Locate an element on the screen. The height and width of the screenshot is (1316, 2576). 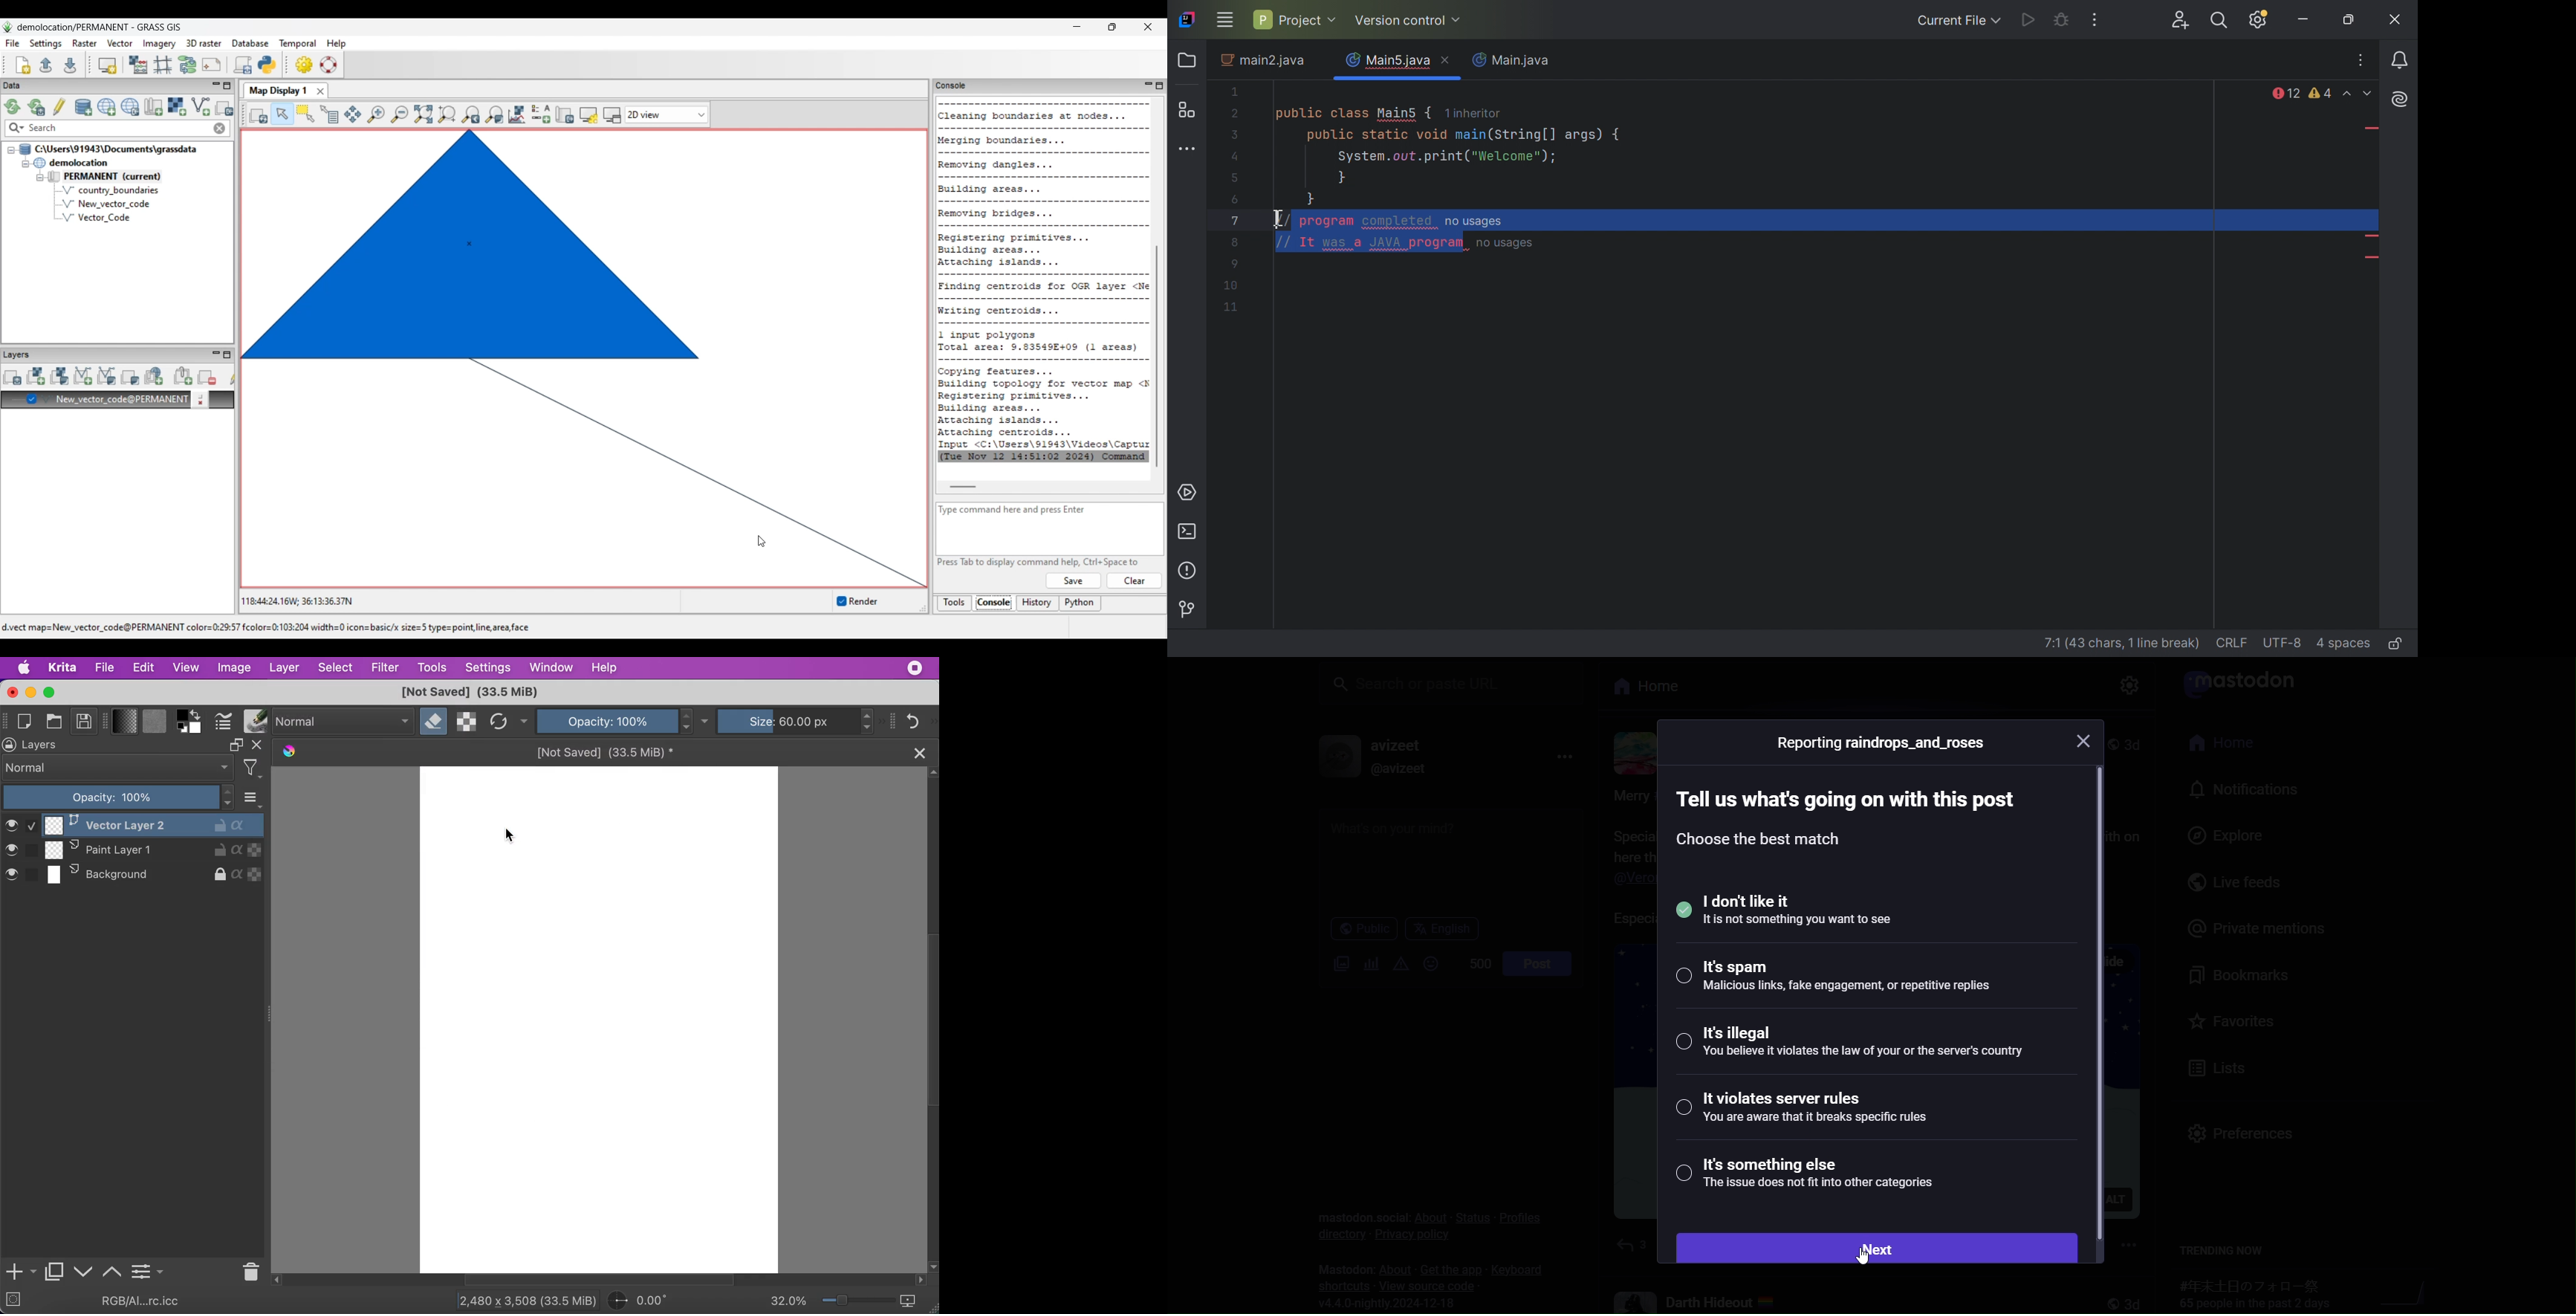
Code with me is located at coordinates (2182, 20).